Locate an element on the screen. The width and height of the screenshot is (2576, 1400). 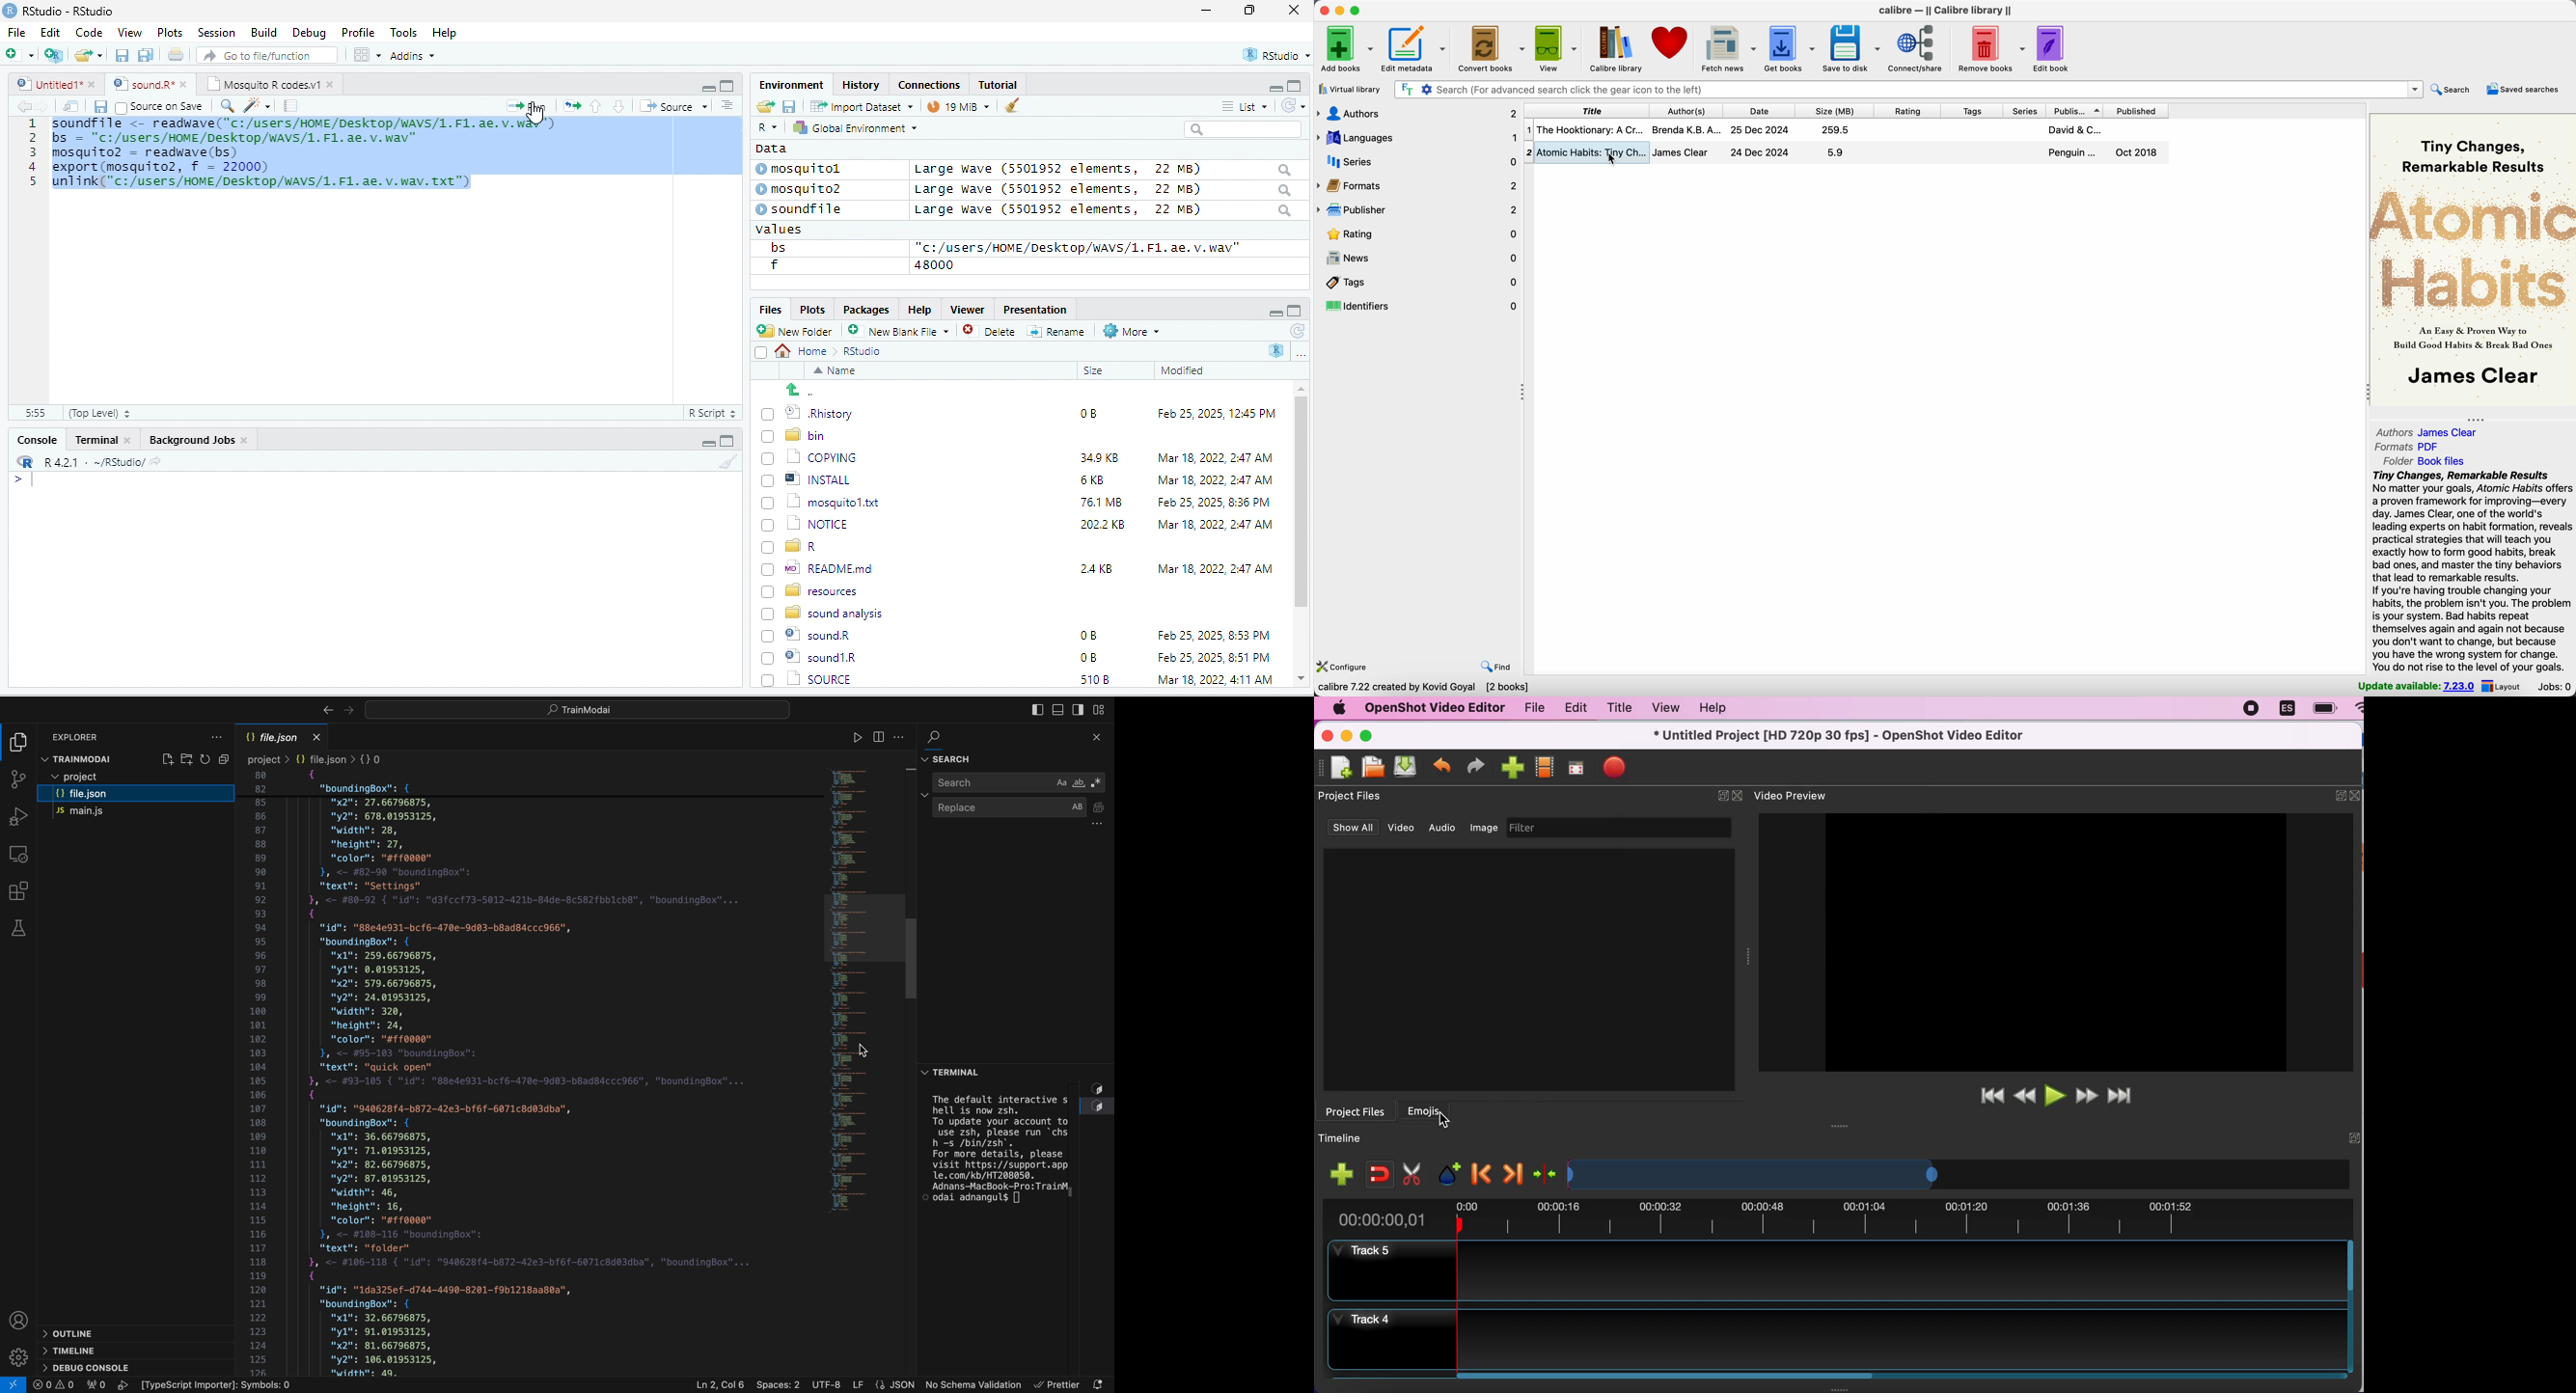
(7) 1 NOTICE is located at coordinates (803, 525).